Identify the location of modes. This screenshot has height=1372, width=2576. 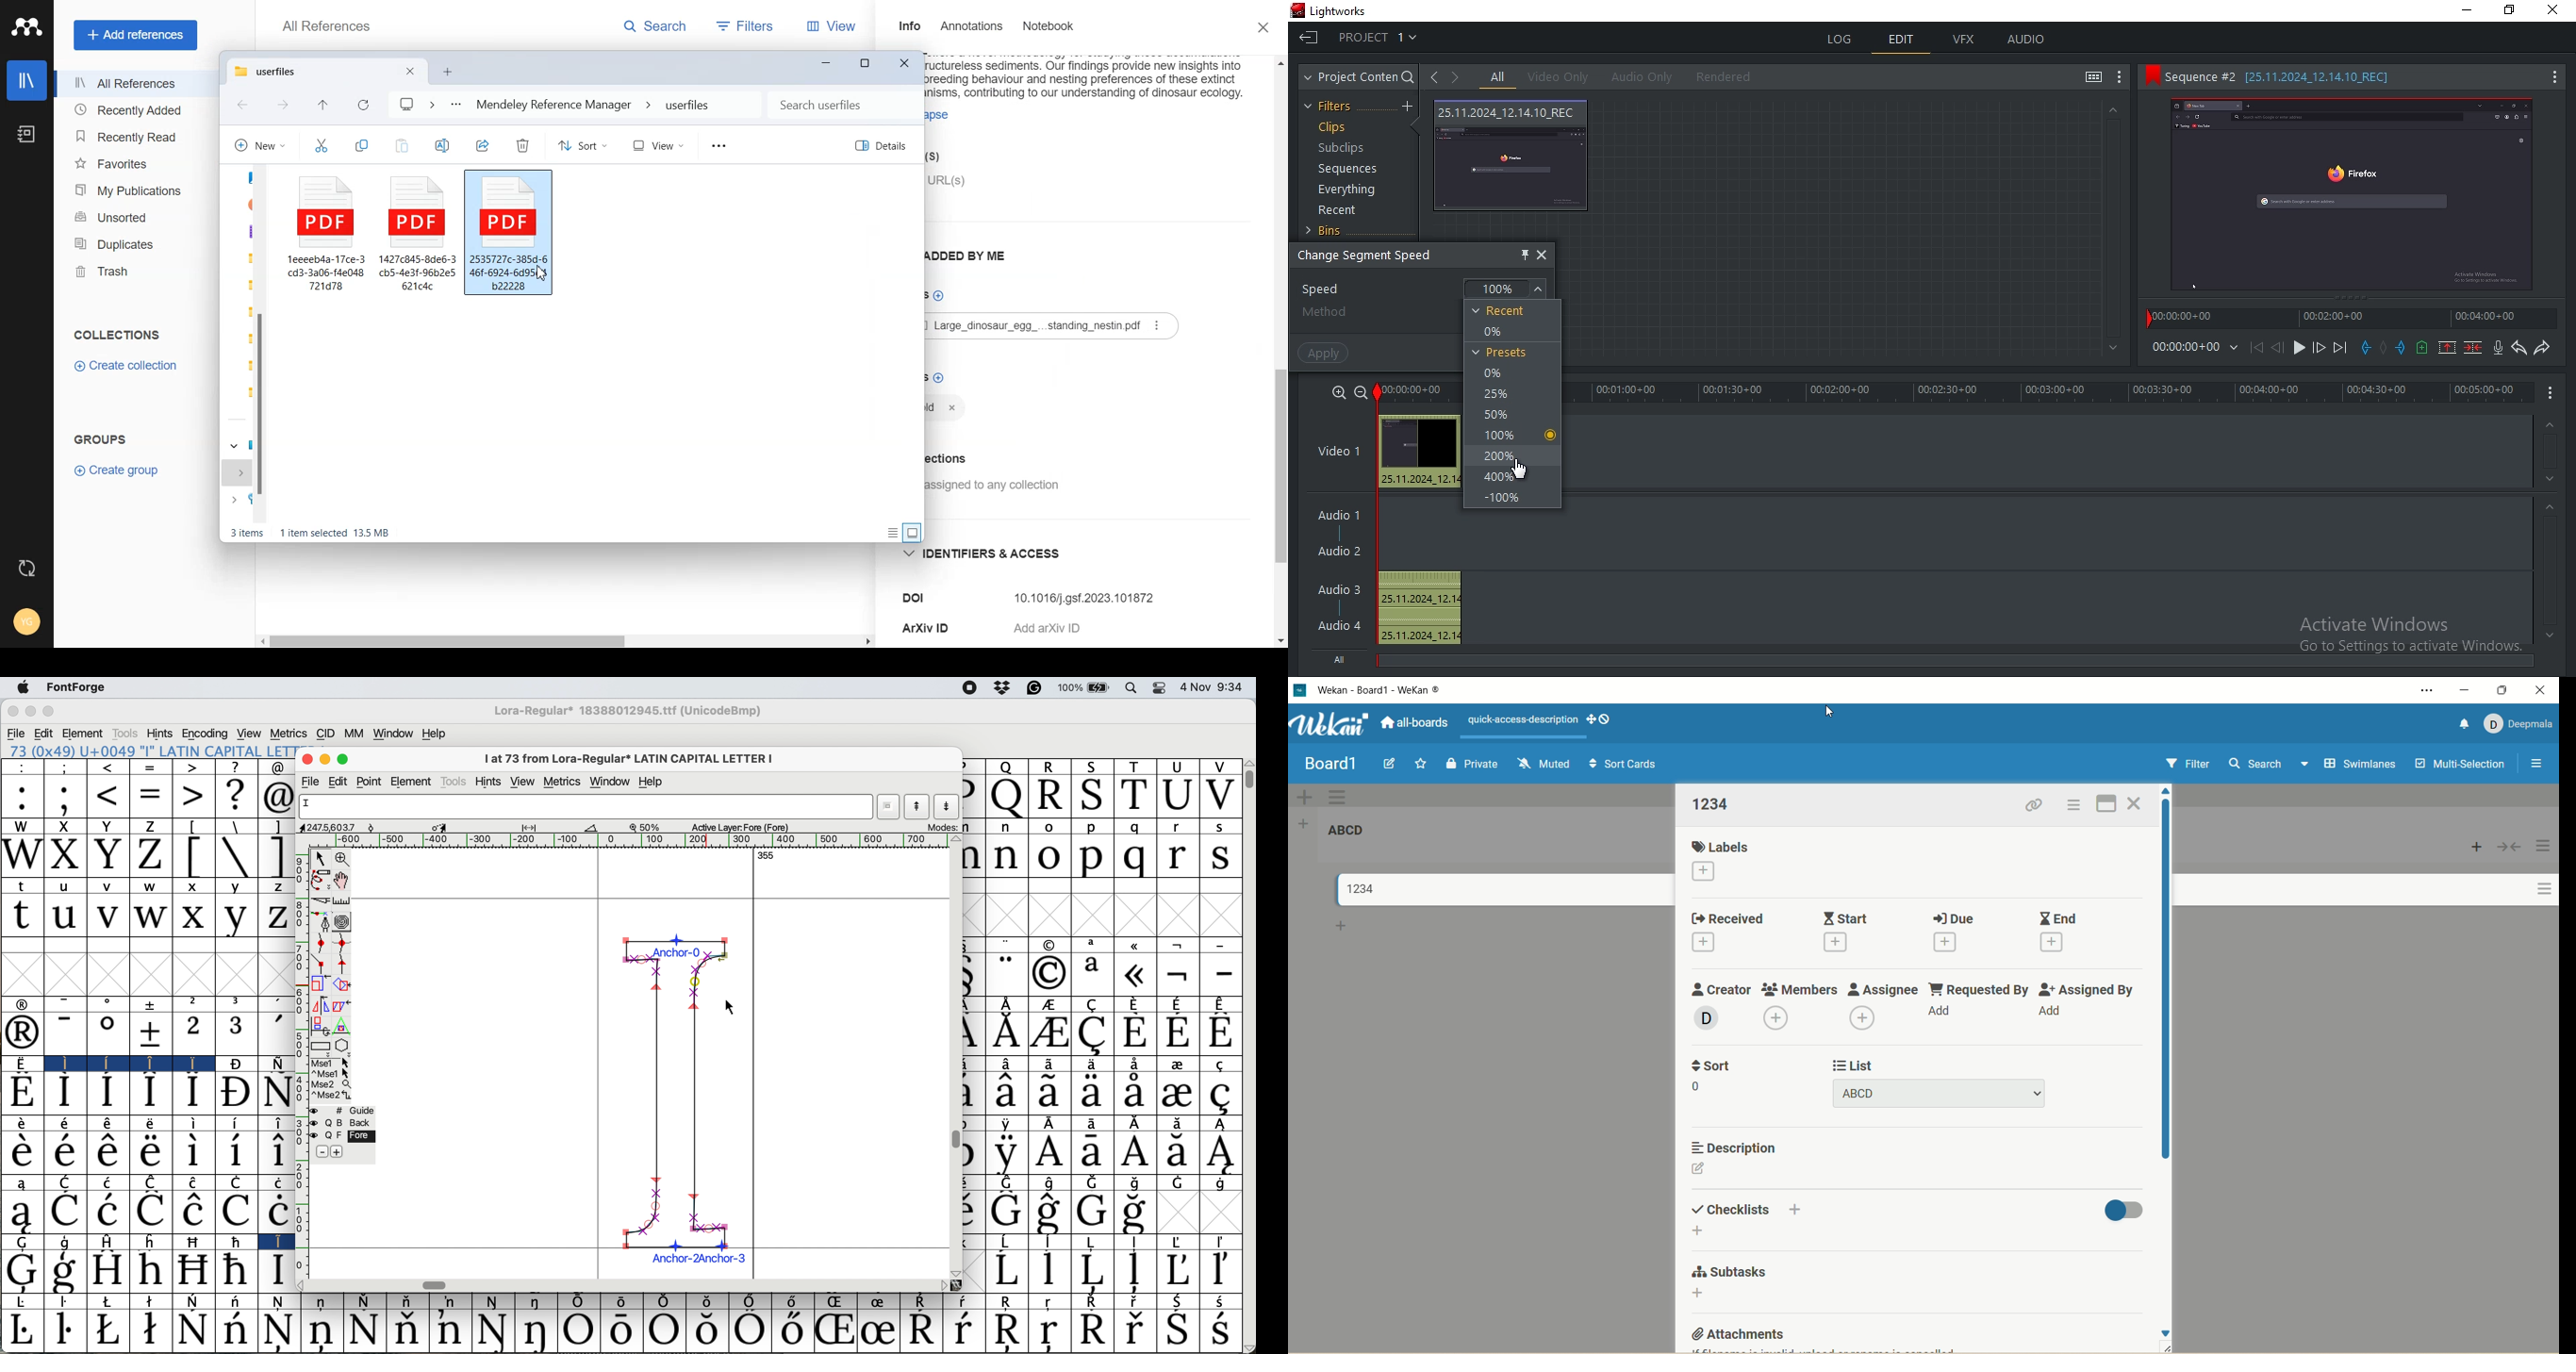
(944, 828).